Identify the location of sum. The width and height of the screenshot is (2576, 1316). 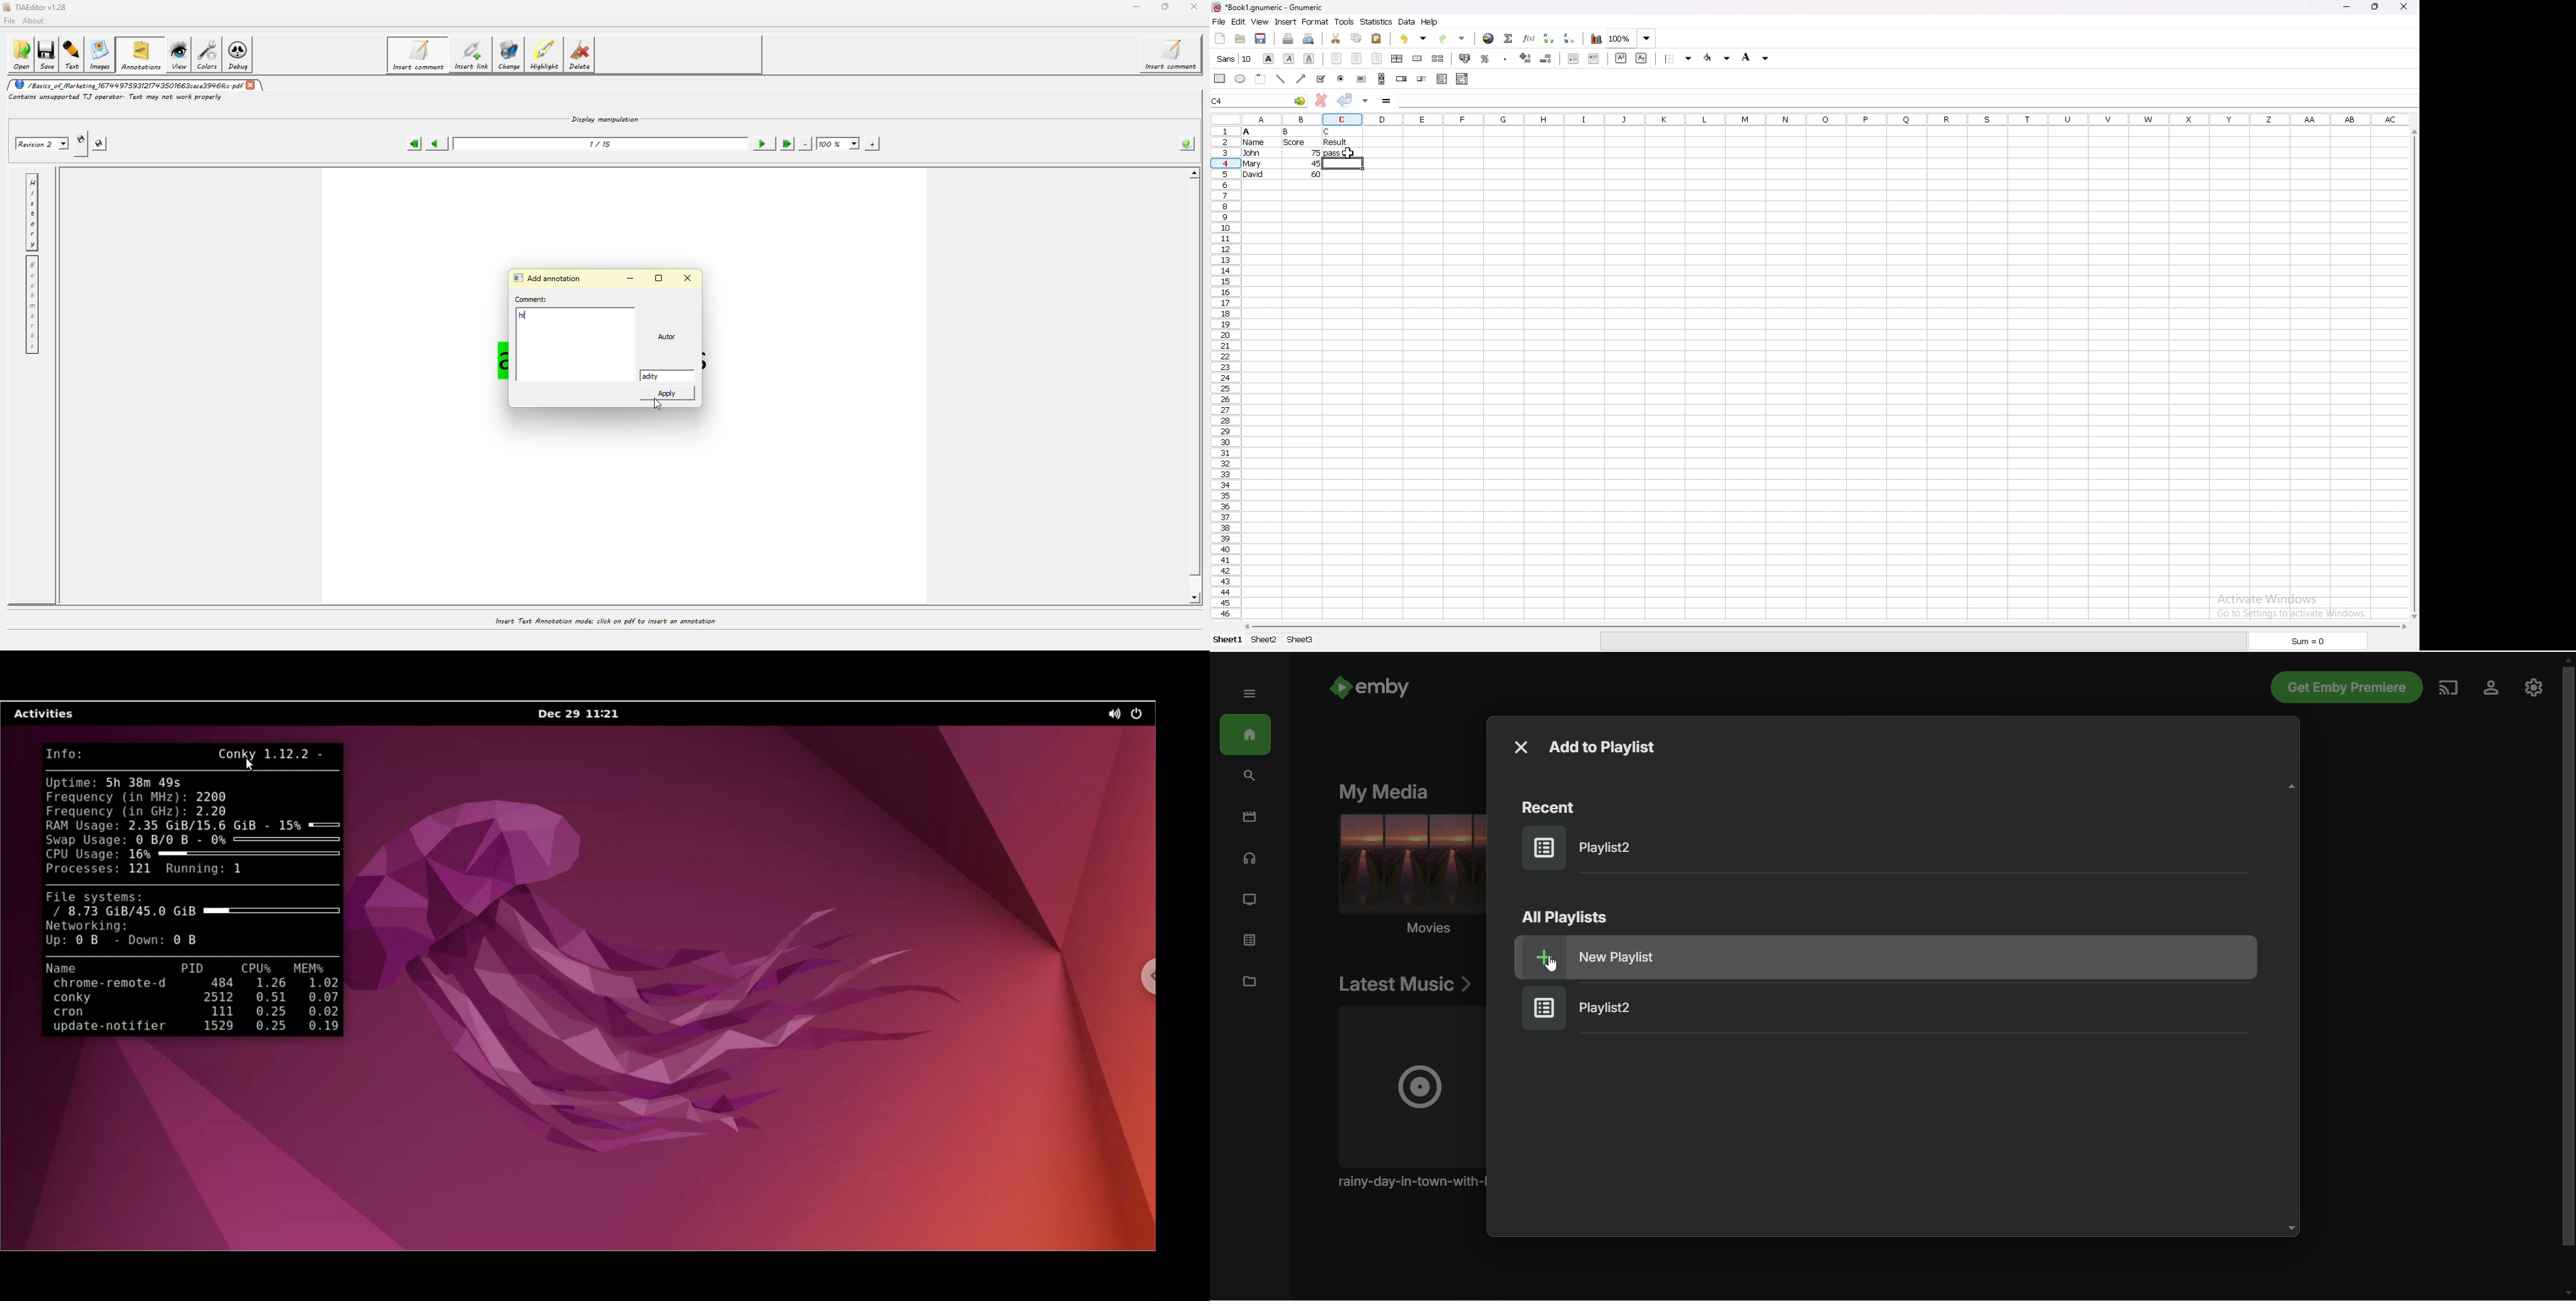
(2311, 640).